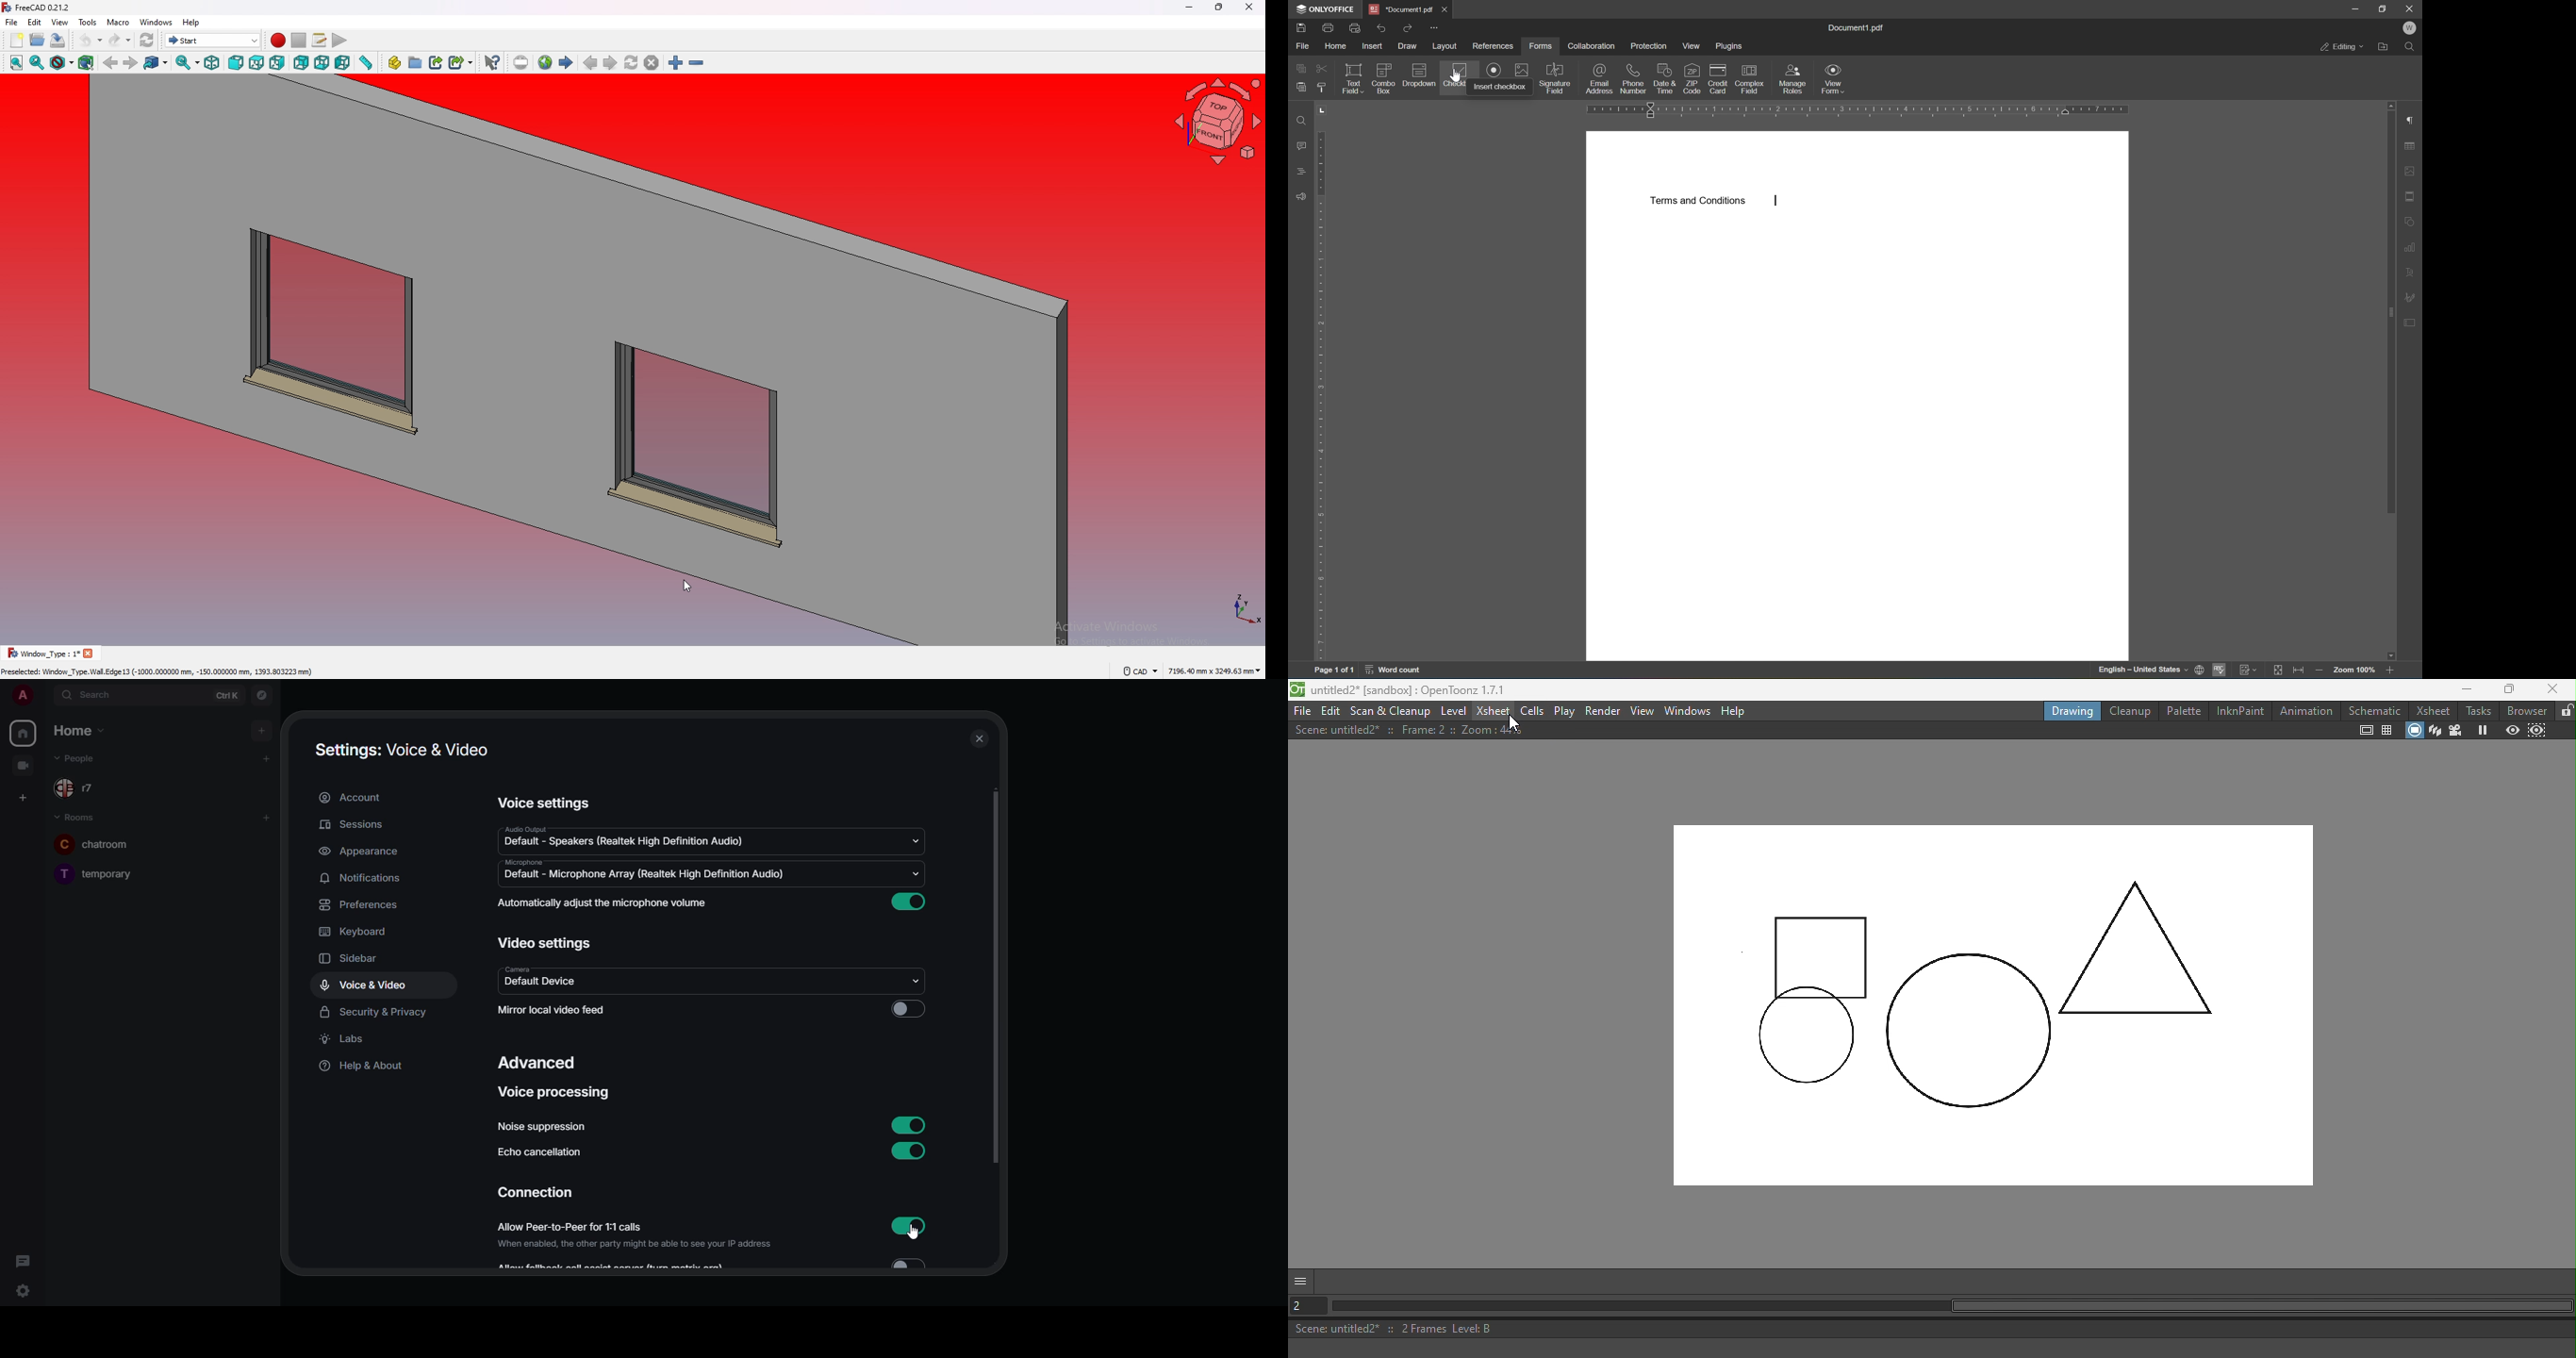 The image size is (2576, 1372). I want to click on people, so click(86, 788).